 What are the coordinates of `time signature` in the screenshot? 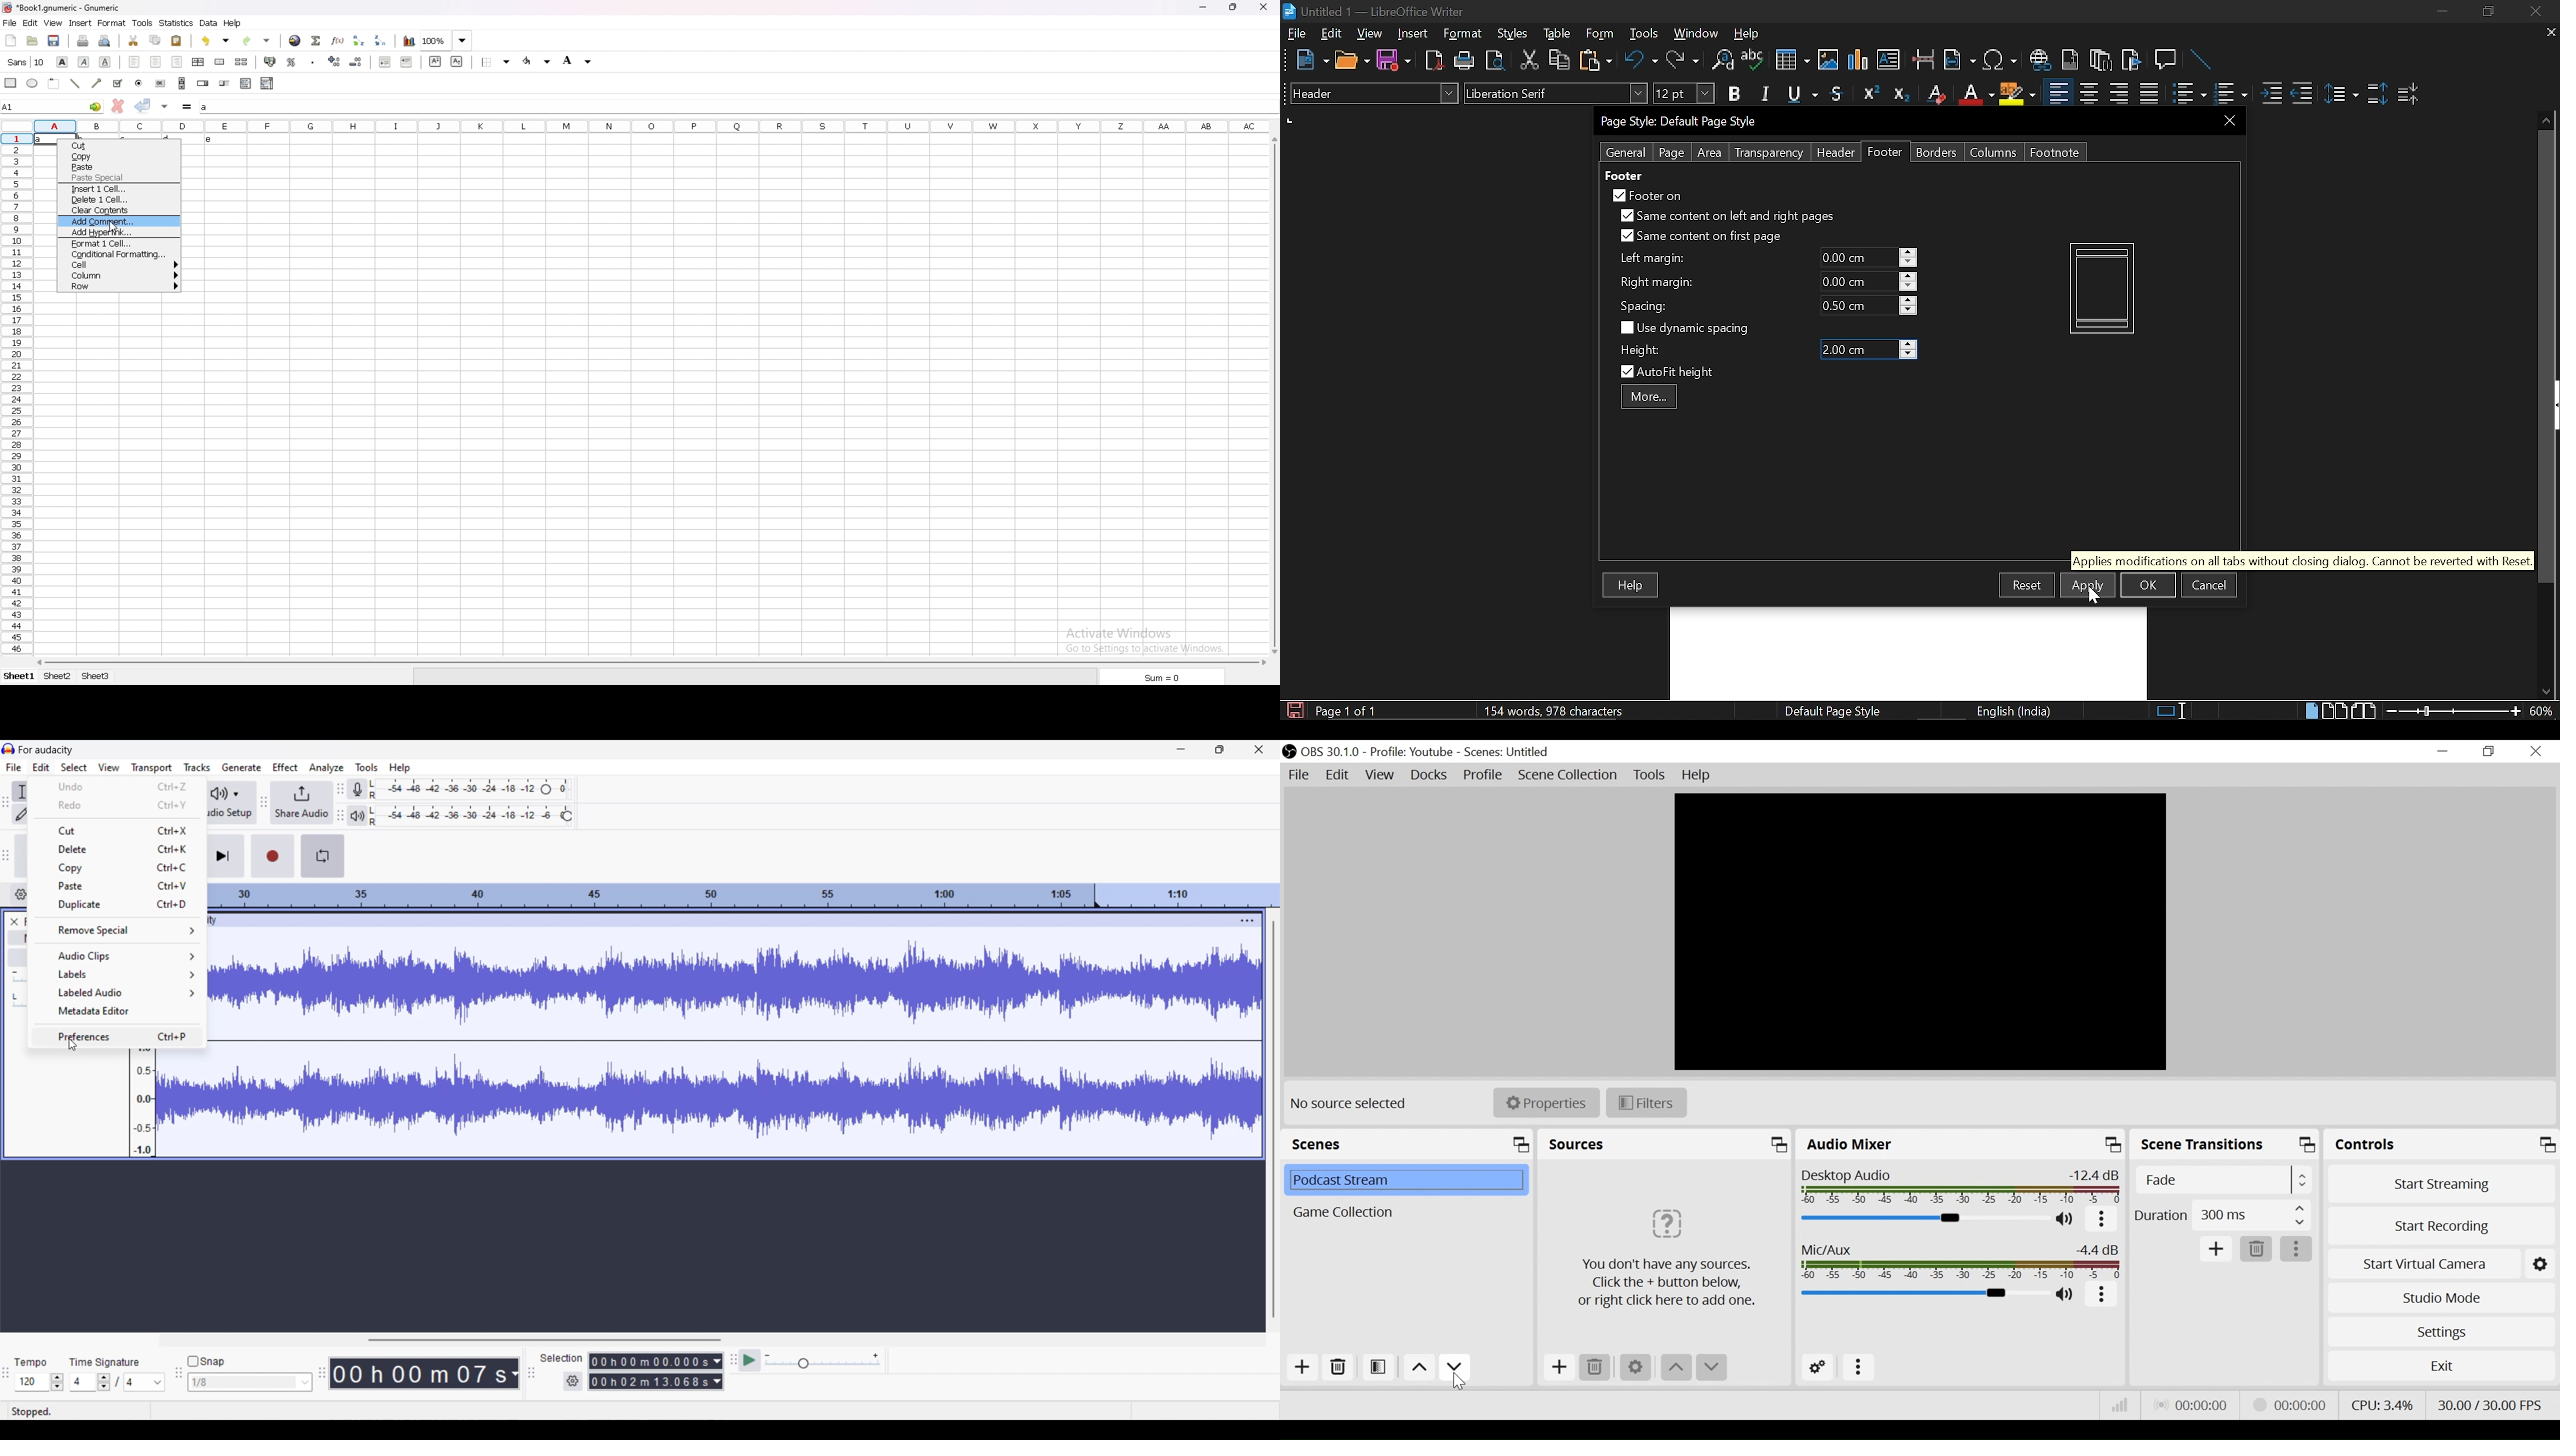 It's located at (105, 1362).